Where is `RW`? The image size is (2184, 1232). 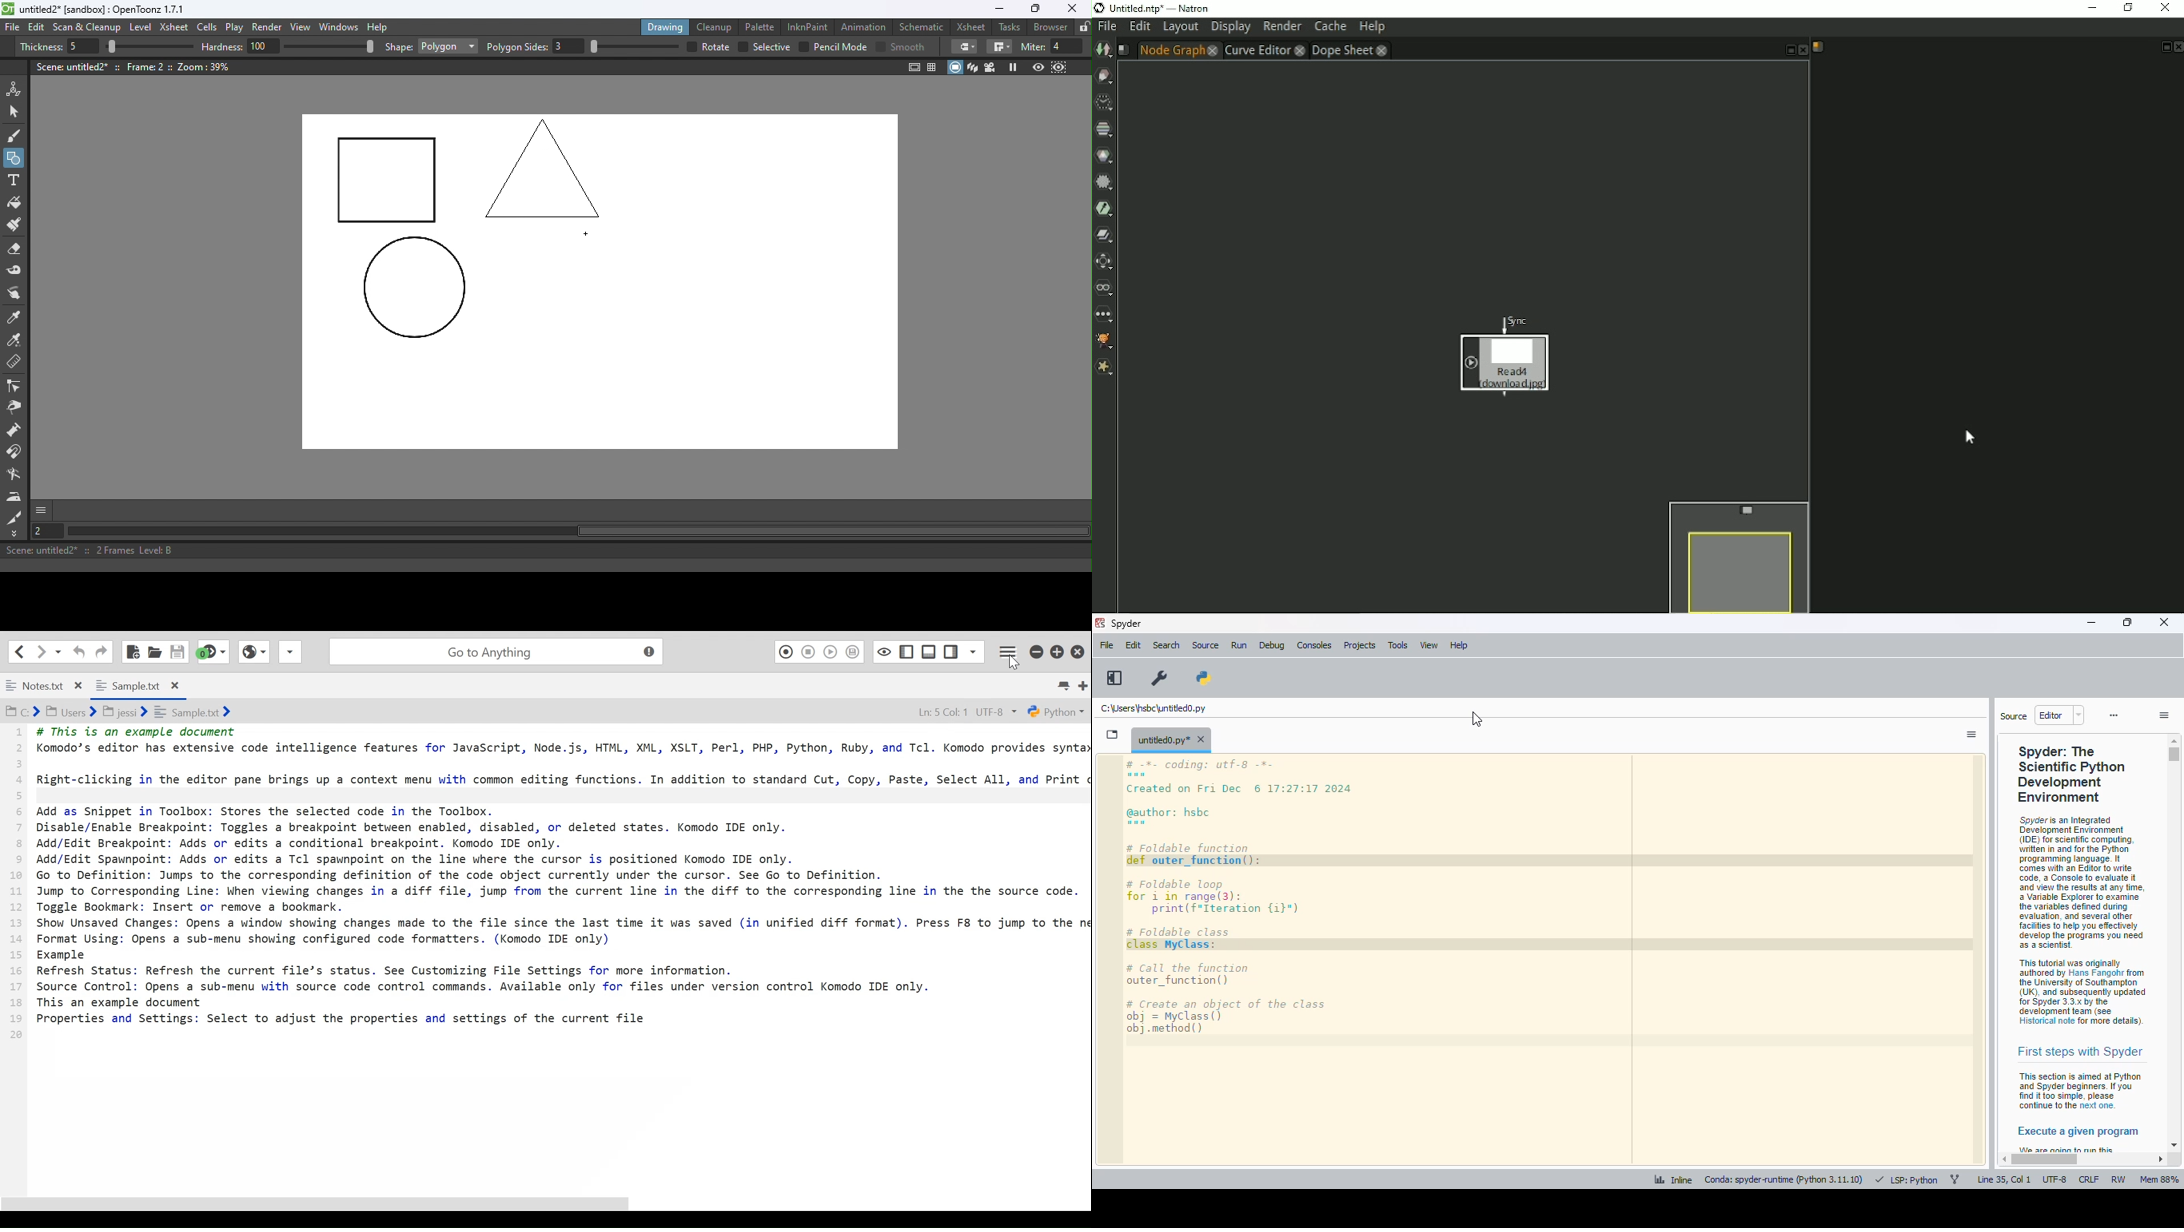
RW is located at coordinates (2118, 1180).